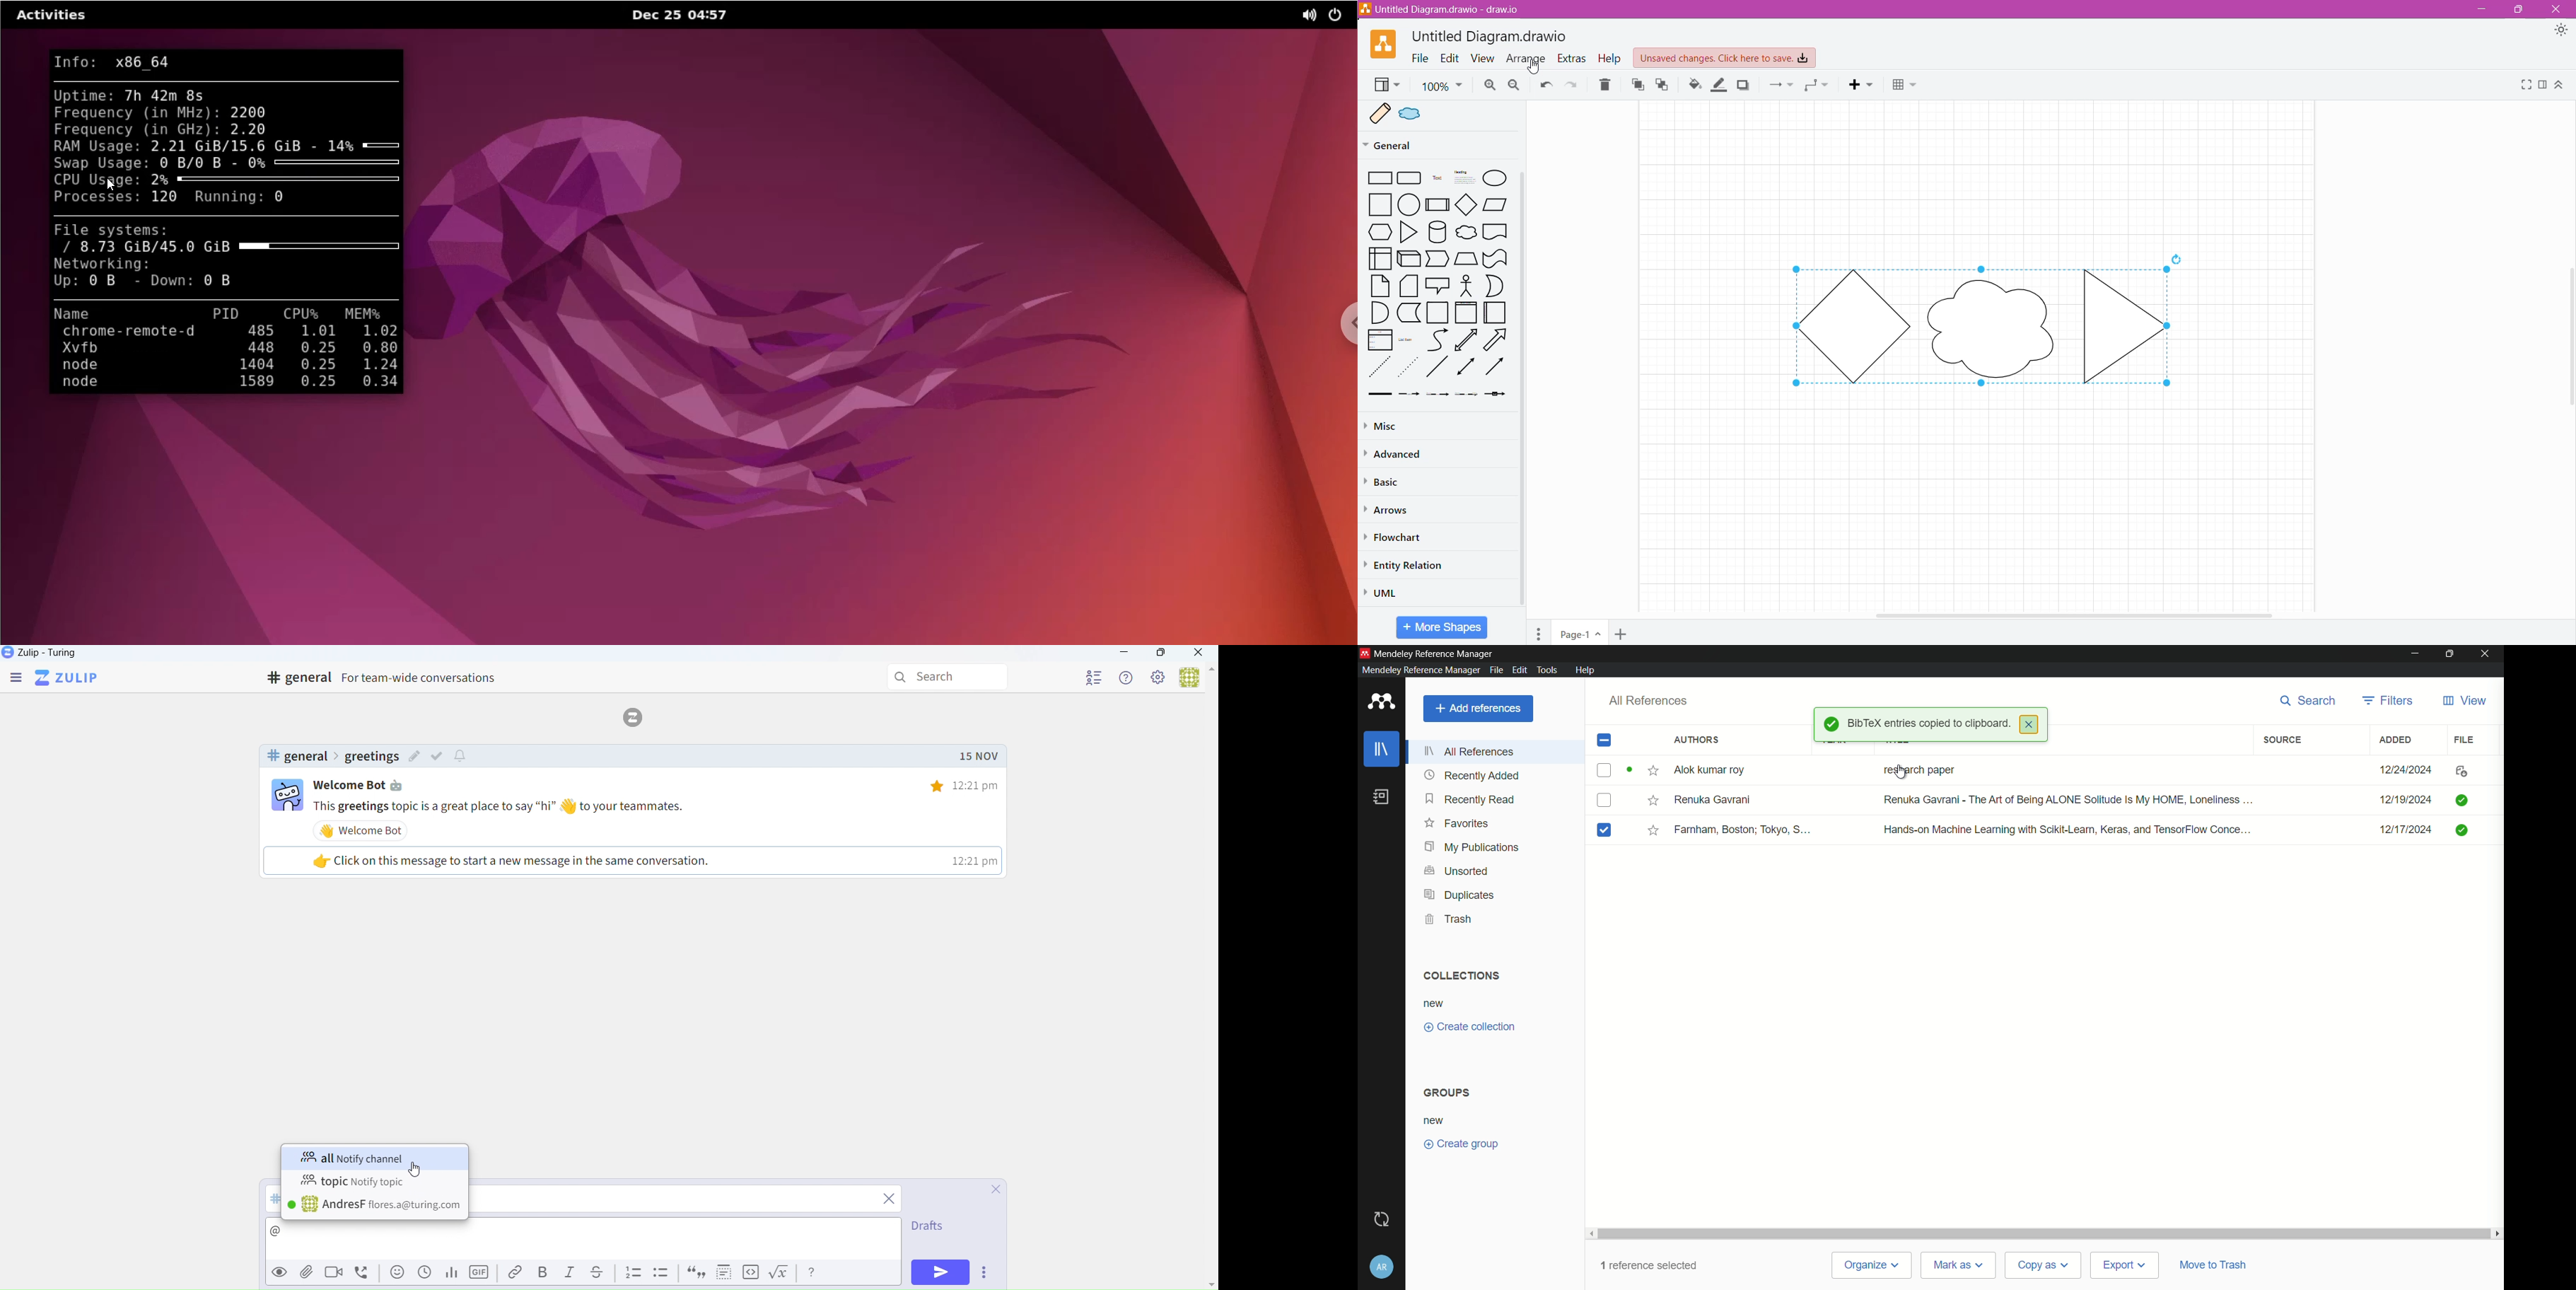  I want to click on Restore Down, so click(2518, 11).